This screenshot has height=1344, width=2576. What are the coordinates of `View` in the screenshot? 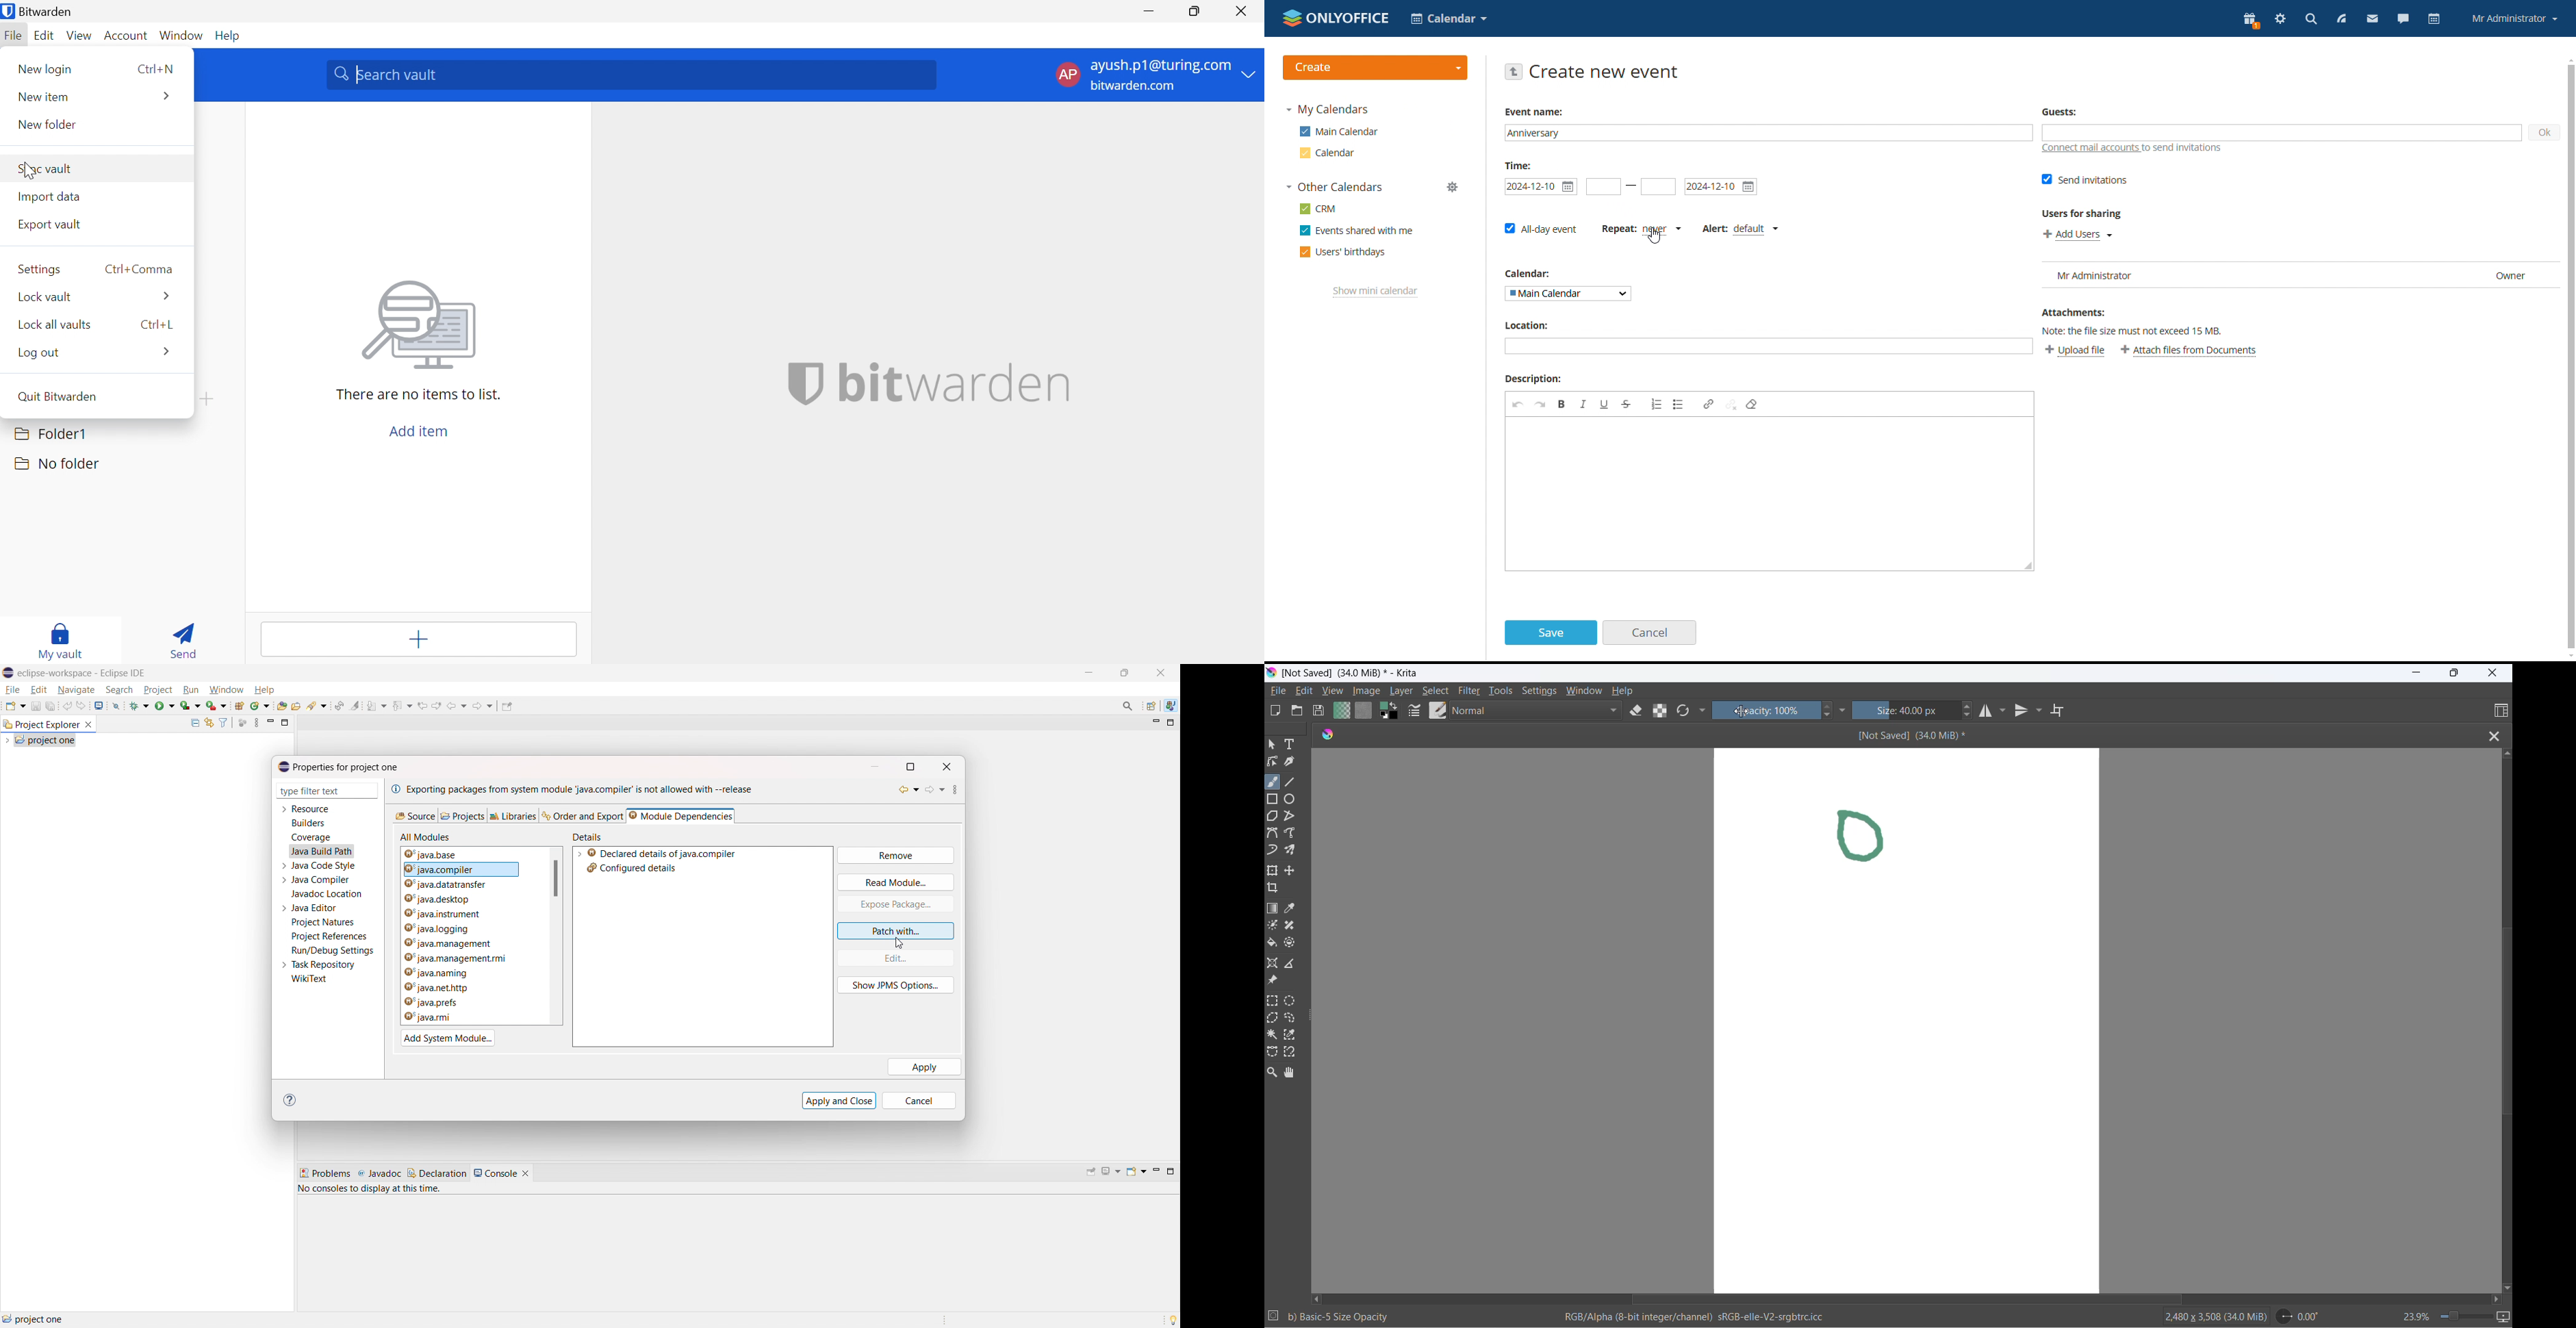 It's located at (81, 34).